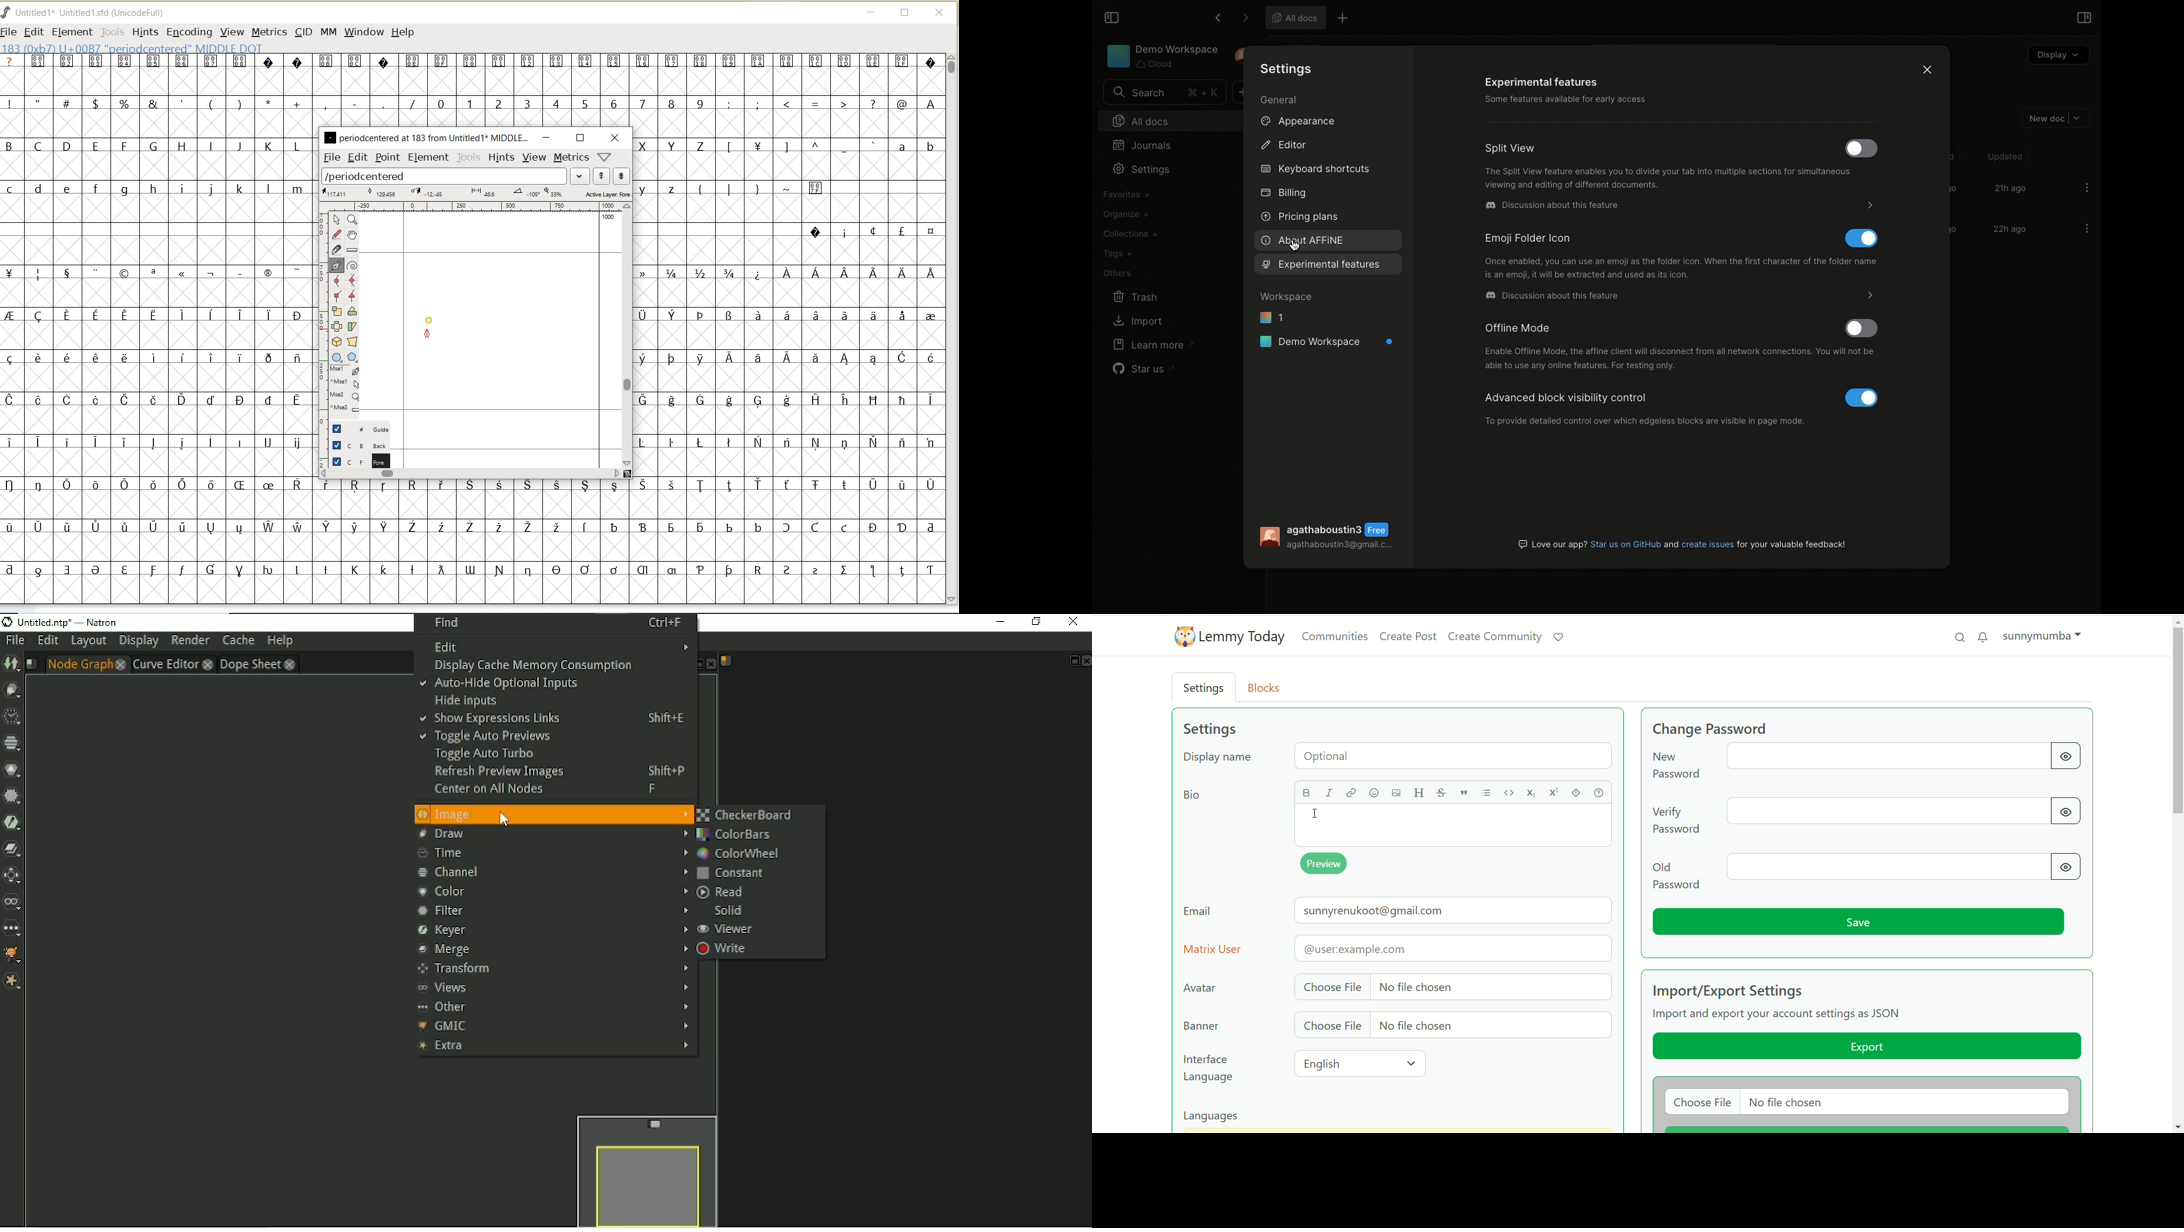  I want to click on MINIMIZE, so click(872, 14).